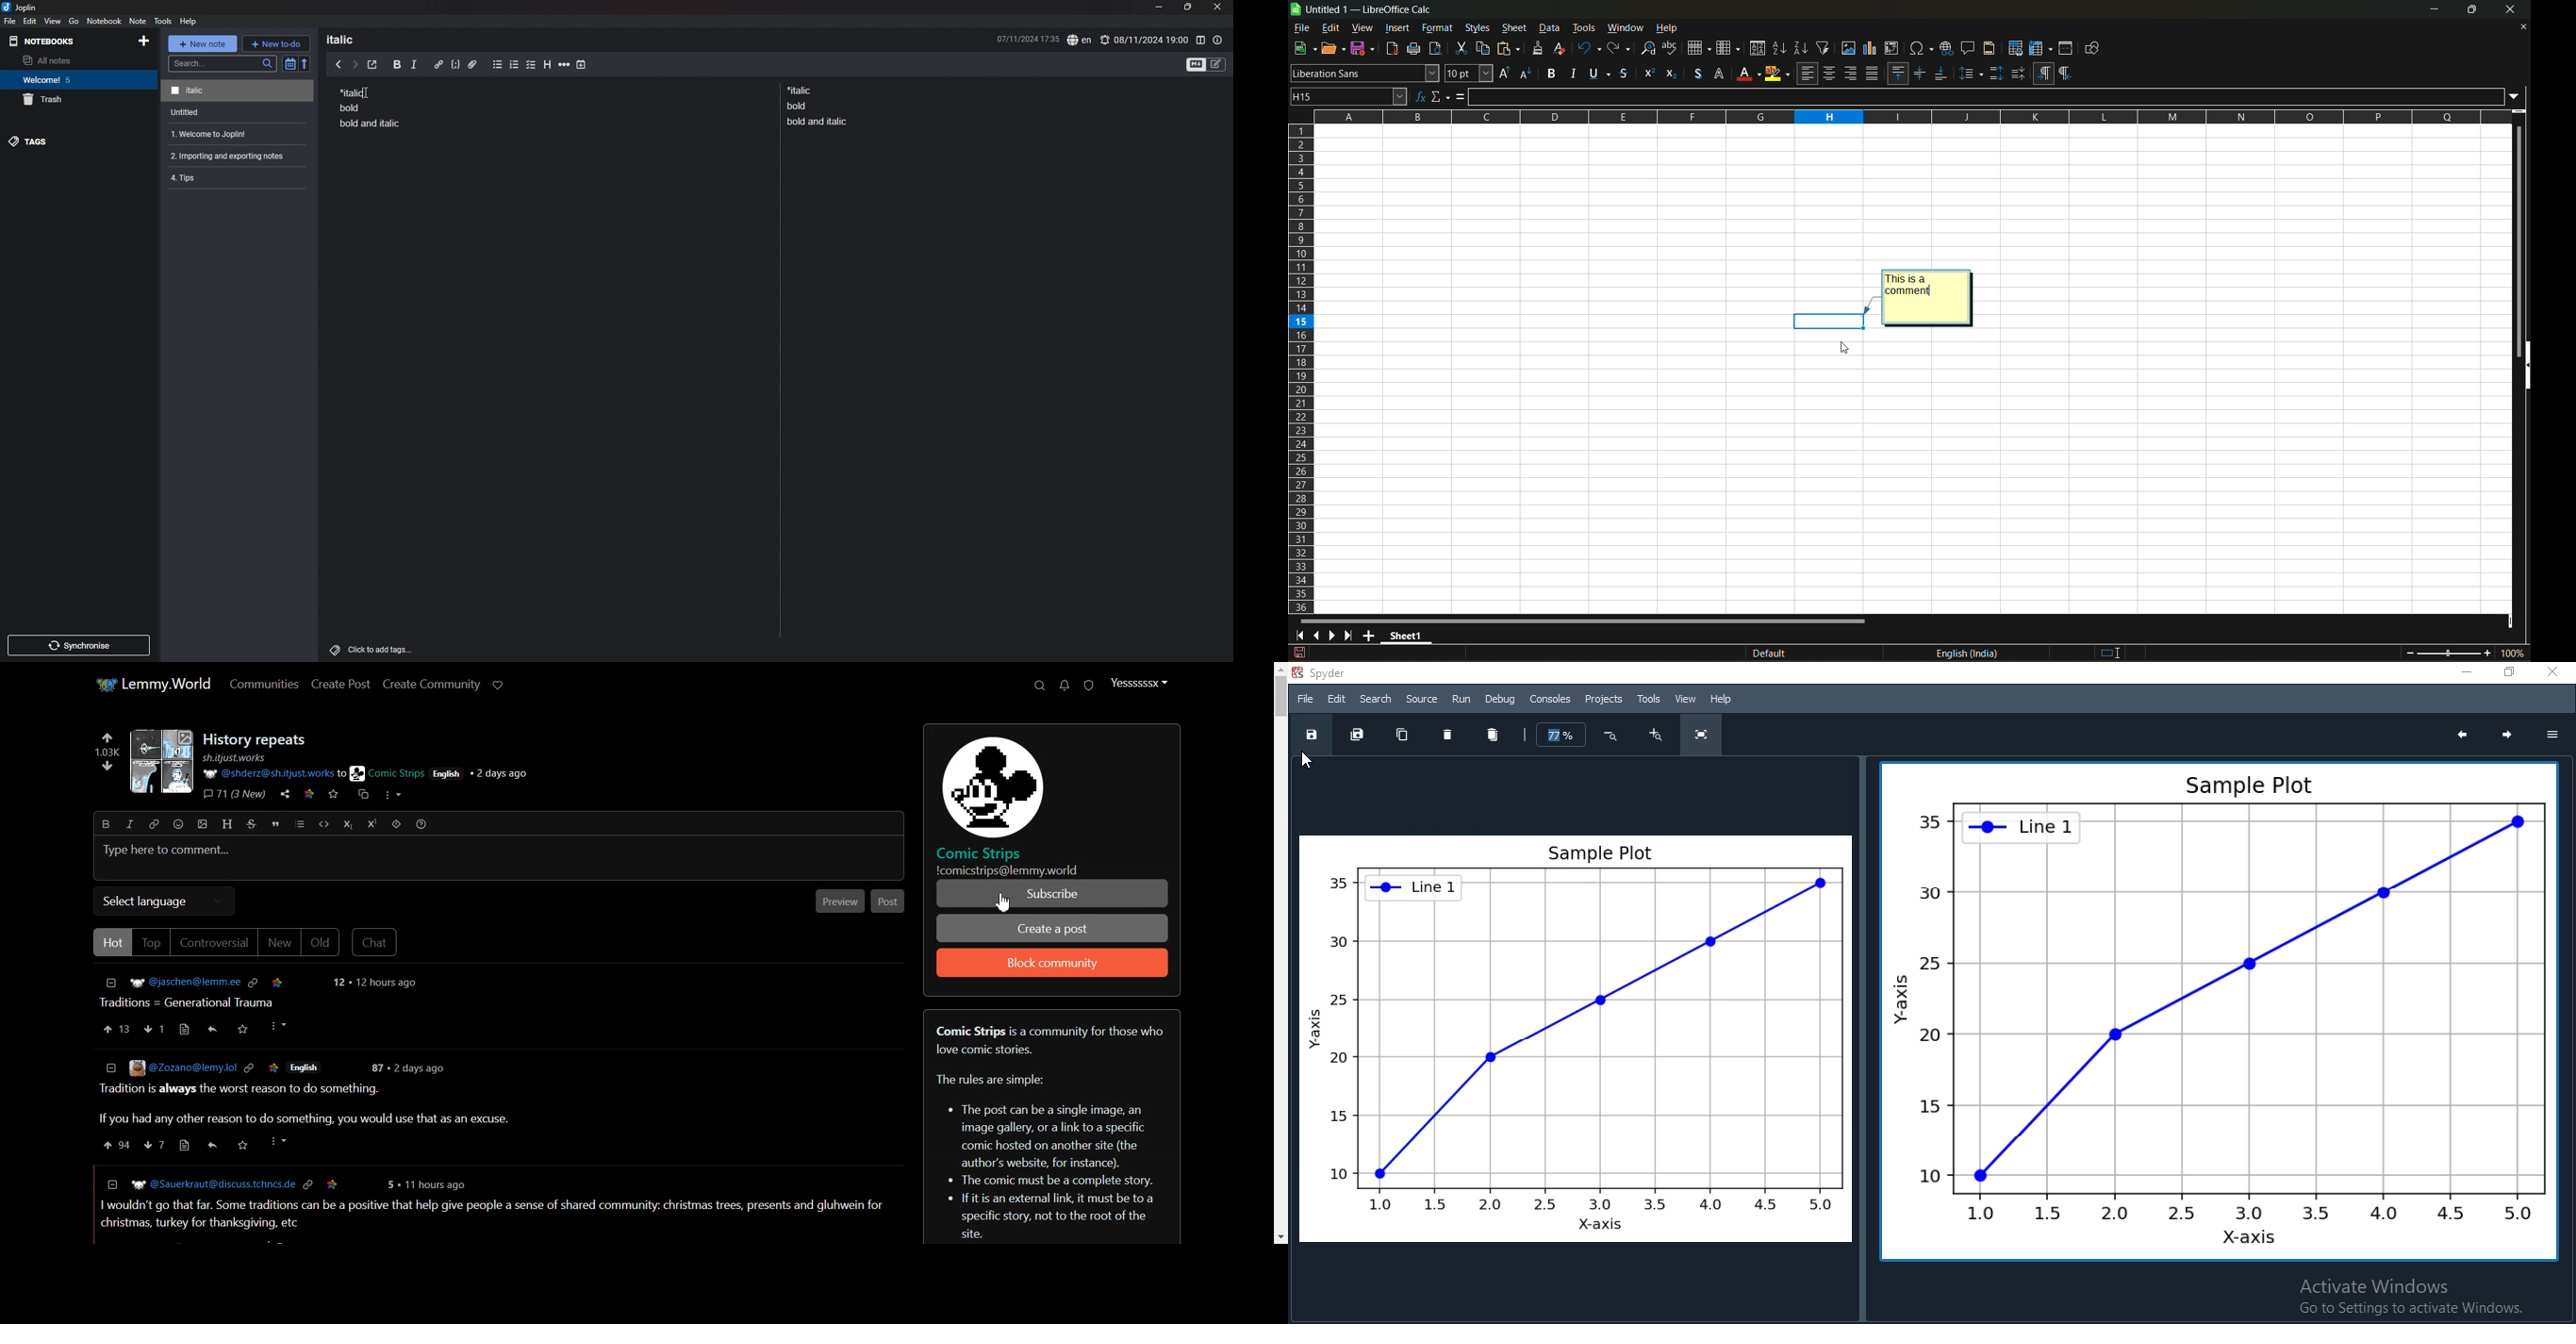  I want to click on Adding comment , so click(1925, 299).